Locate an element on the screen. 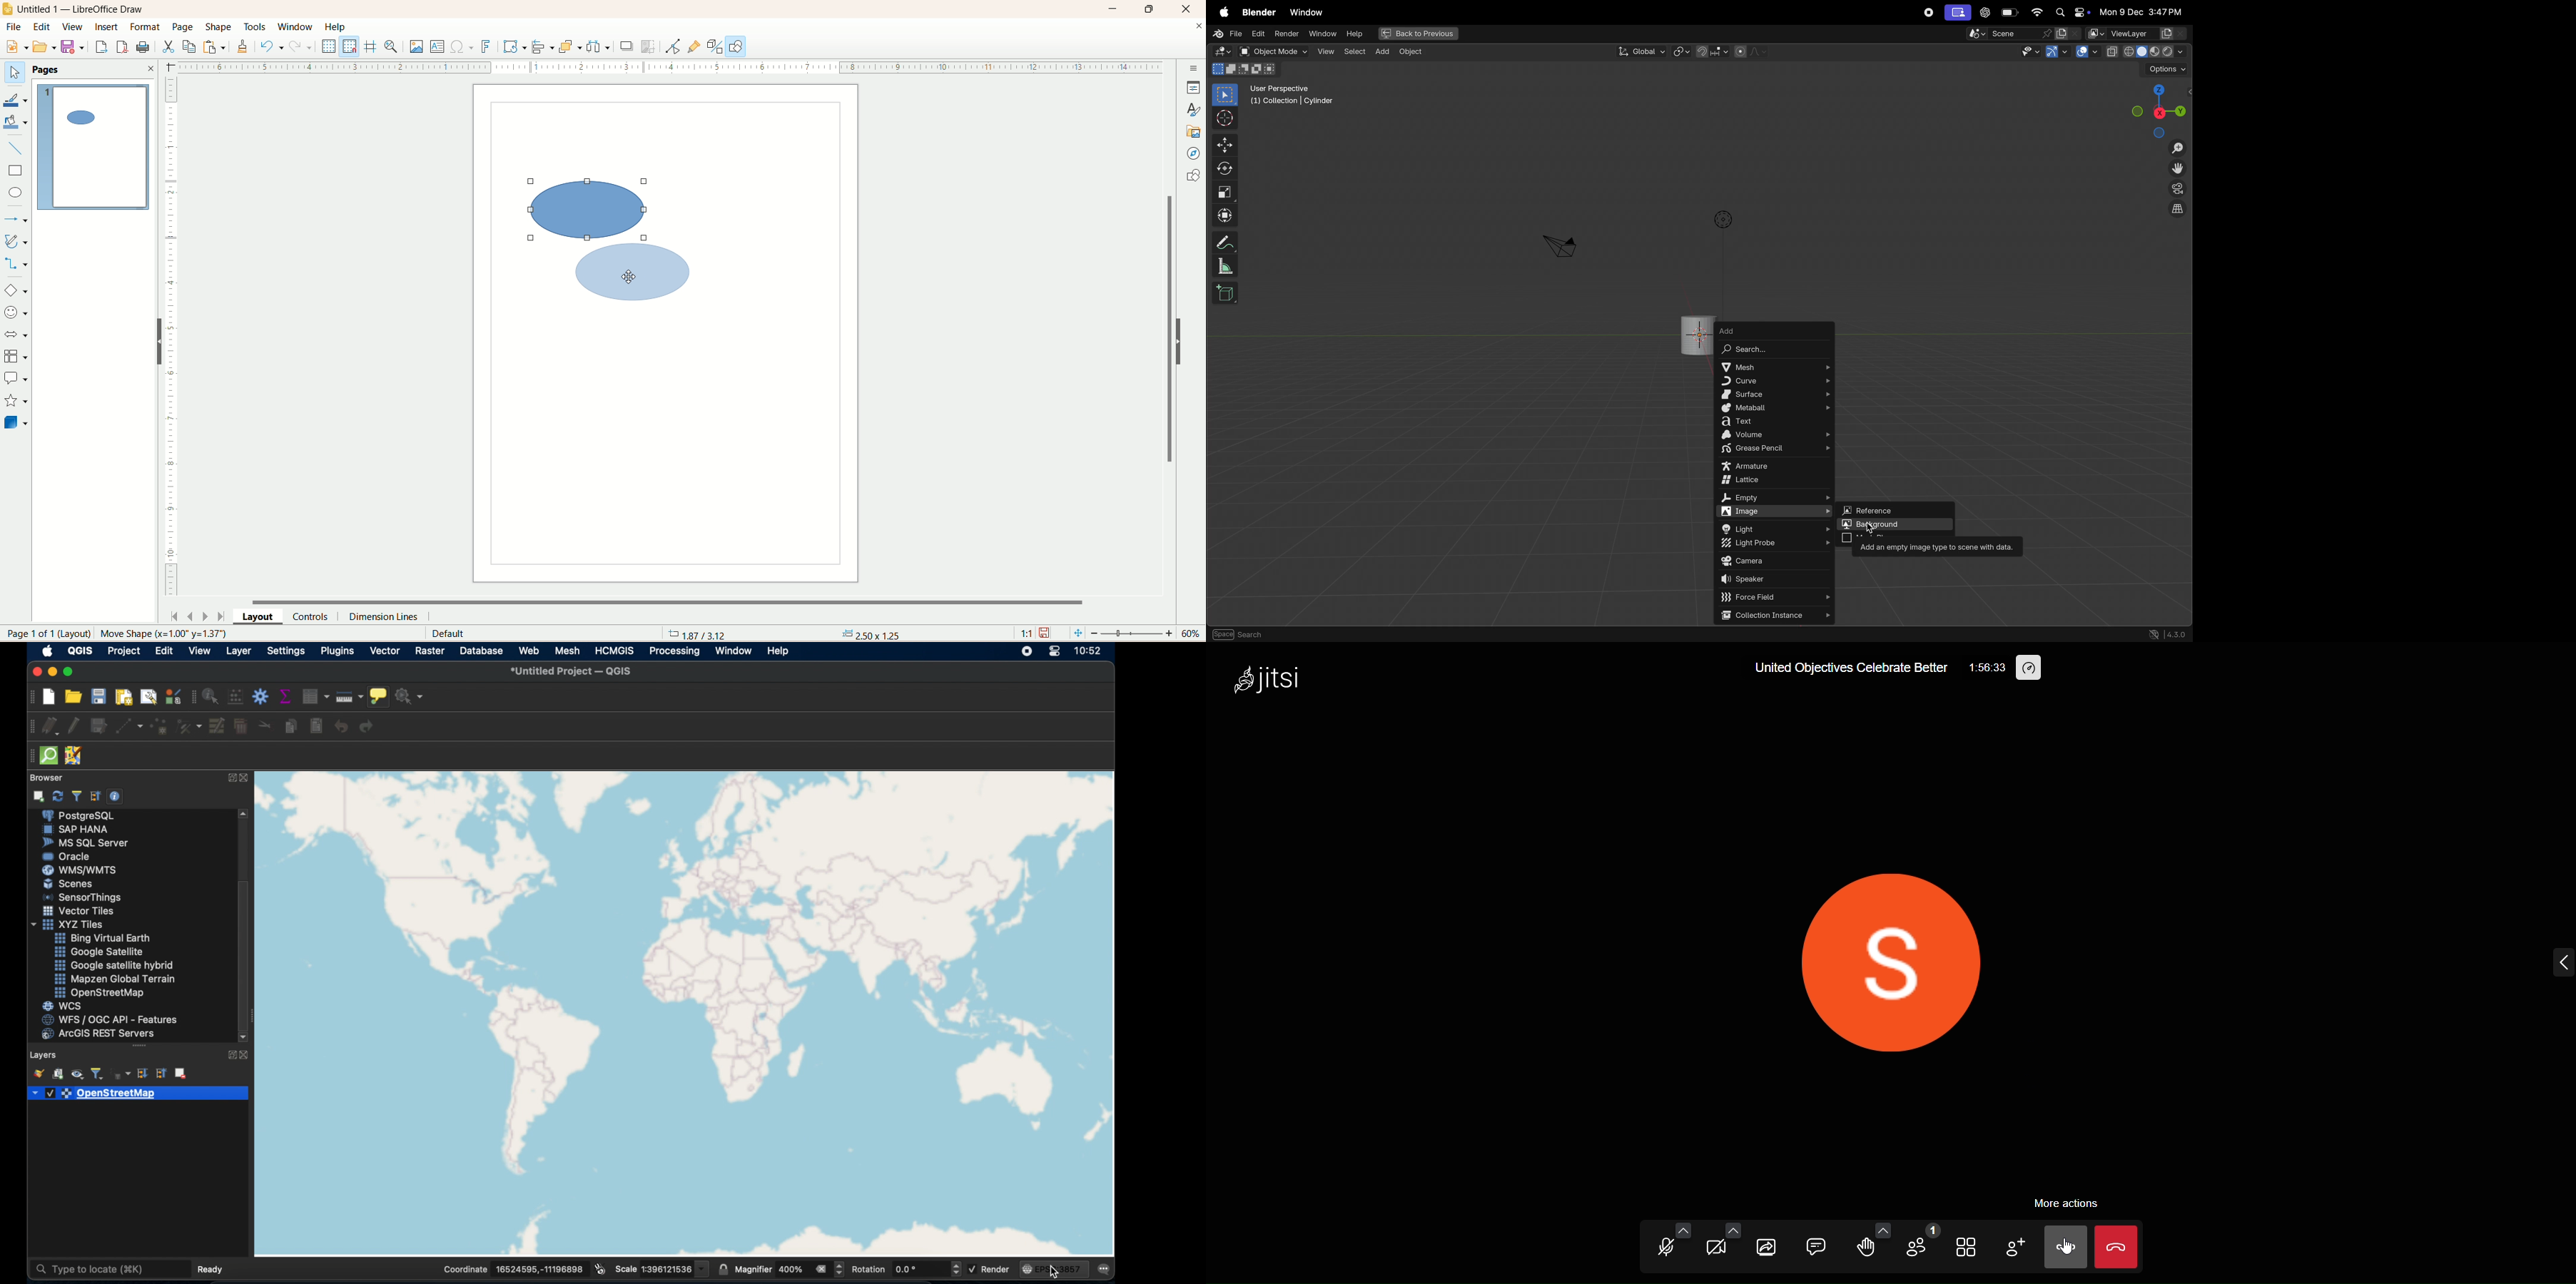 The width and height of the screenshot is (2576, 1288). callout is located at coordinates (15, 379).